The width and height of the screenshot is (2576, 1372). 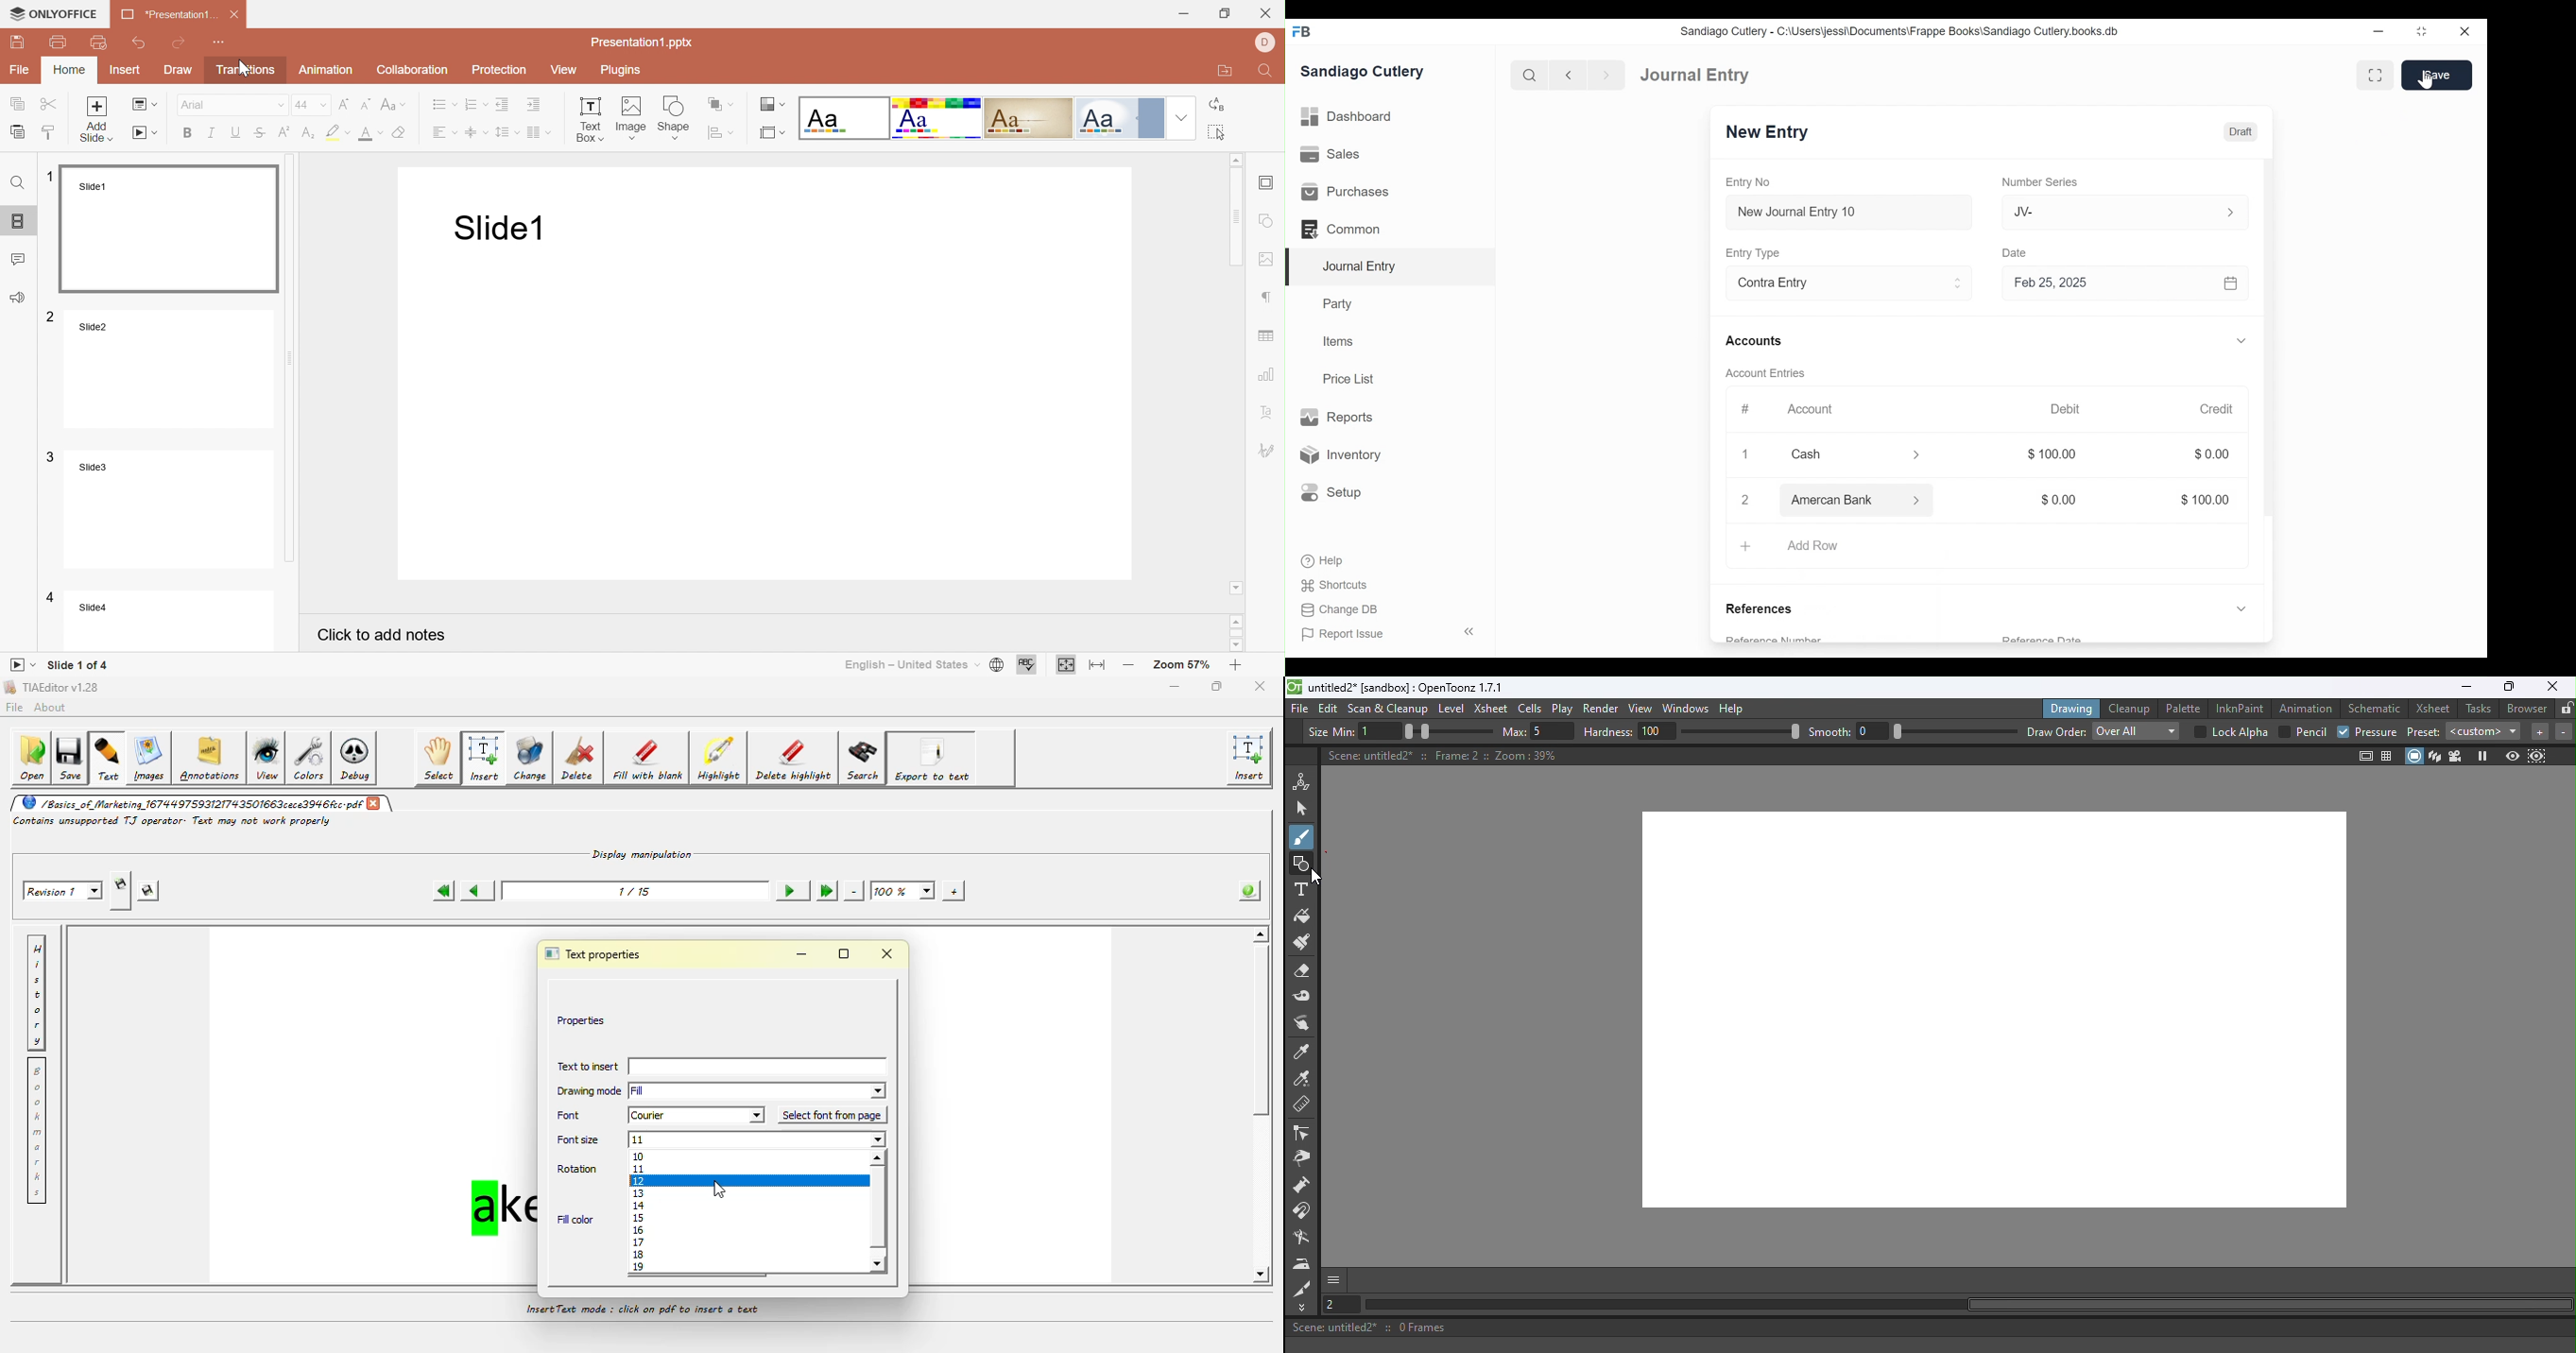 What do you see at coordinates (1237, 158) in the screenshot?
I see `Scroll up` at bounding box center [1237, 158].